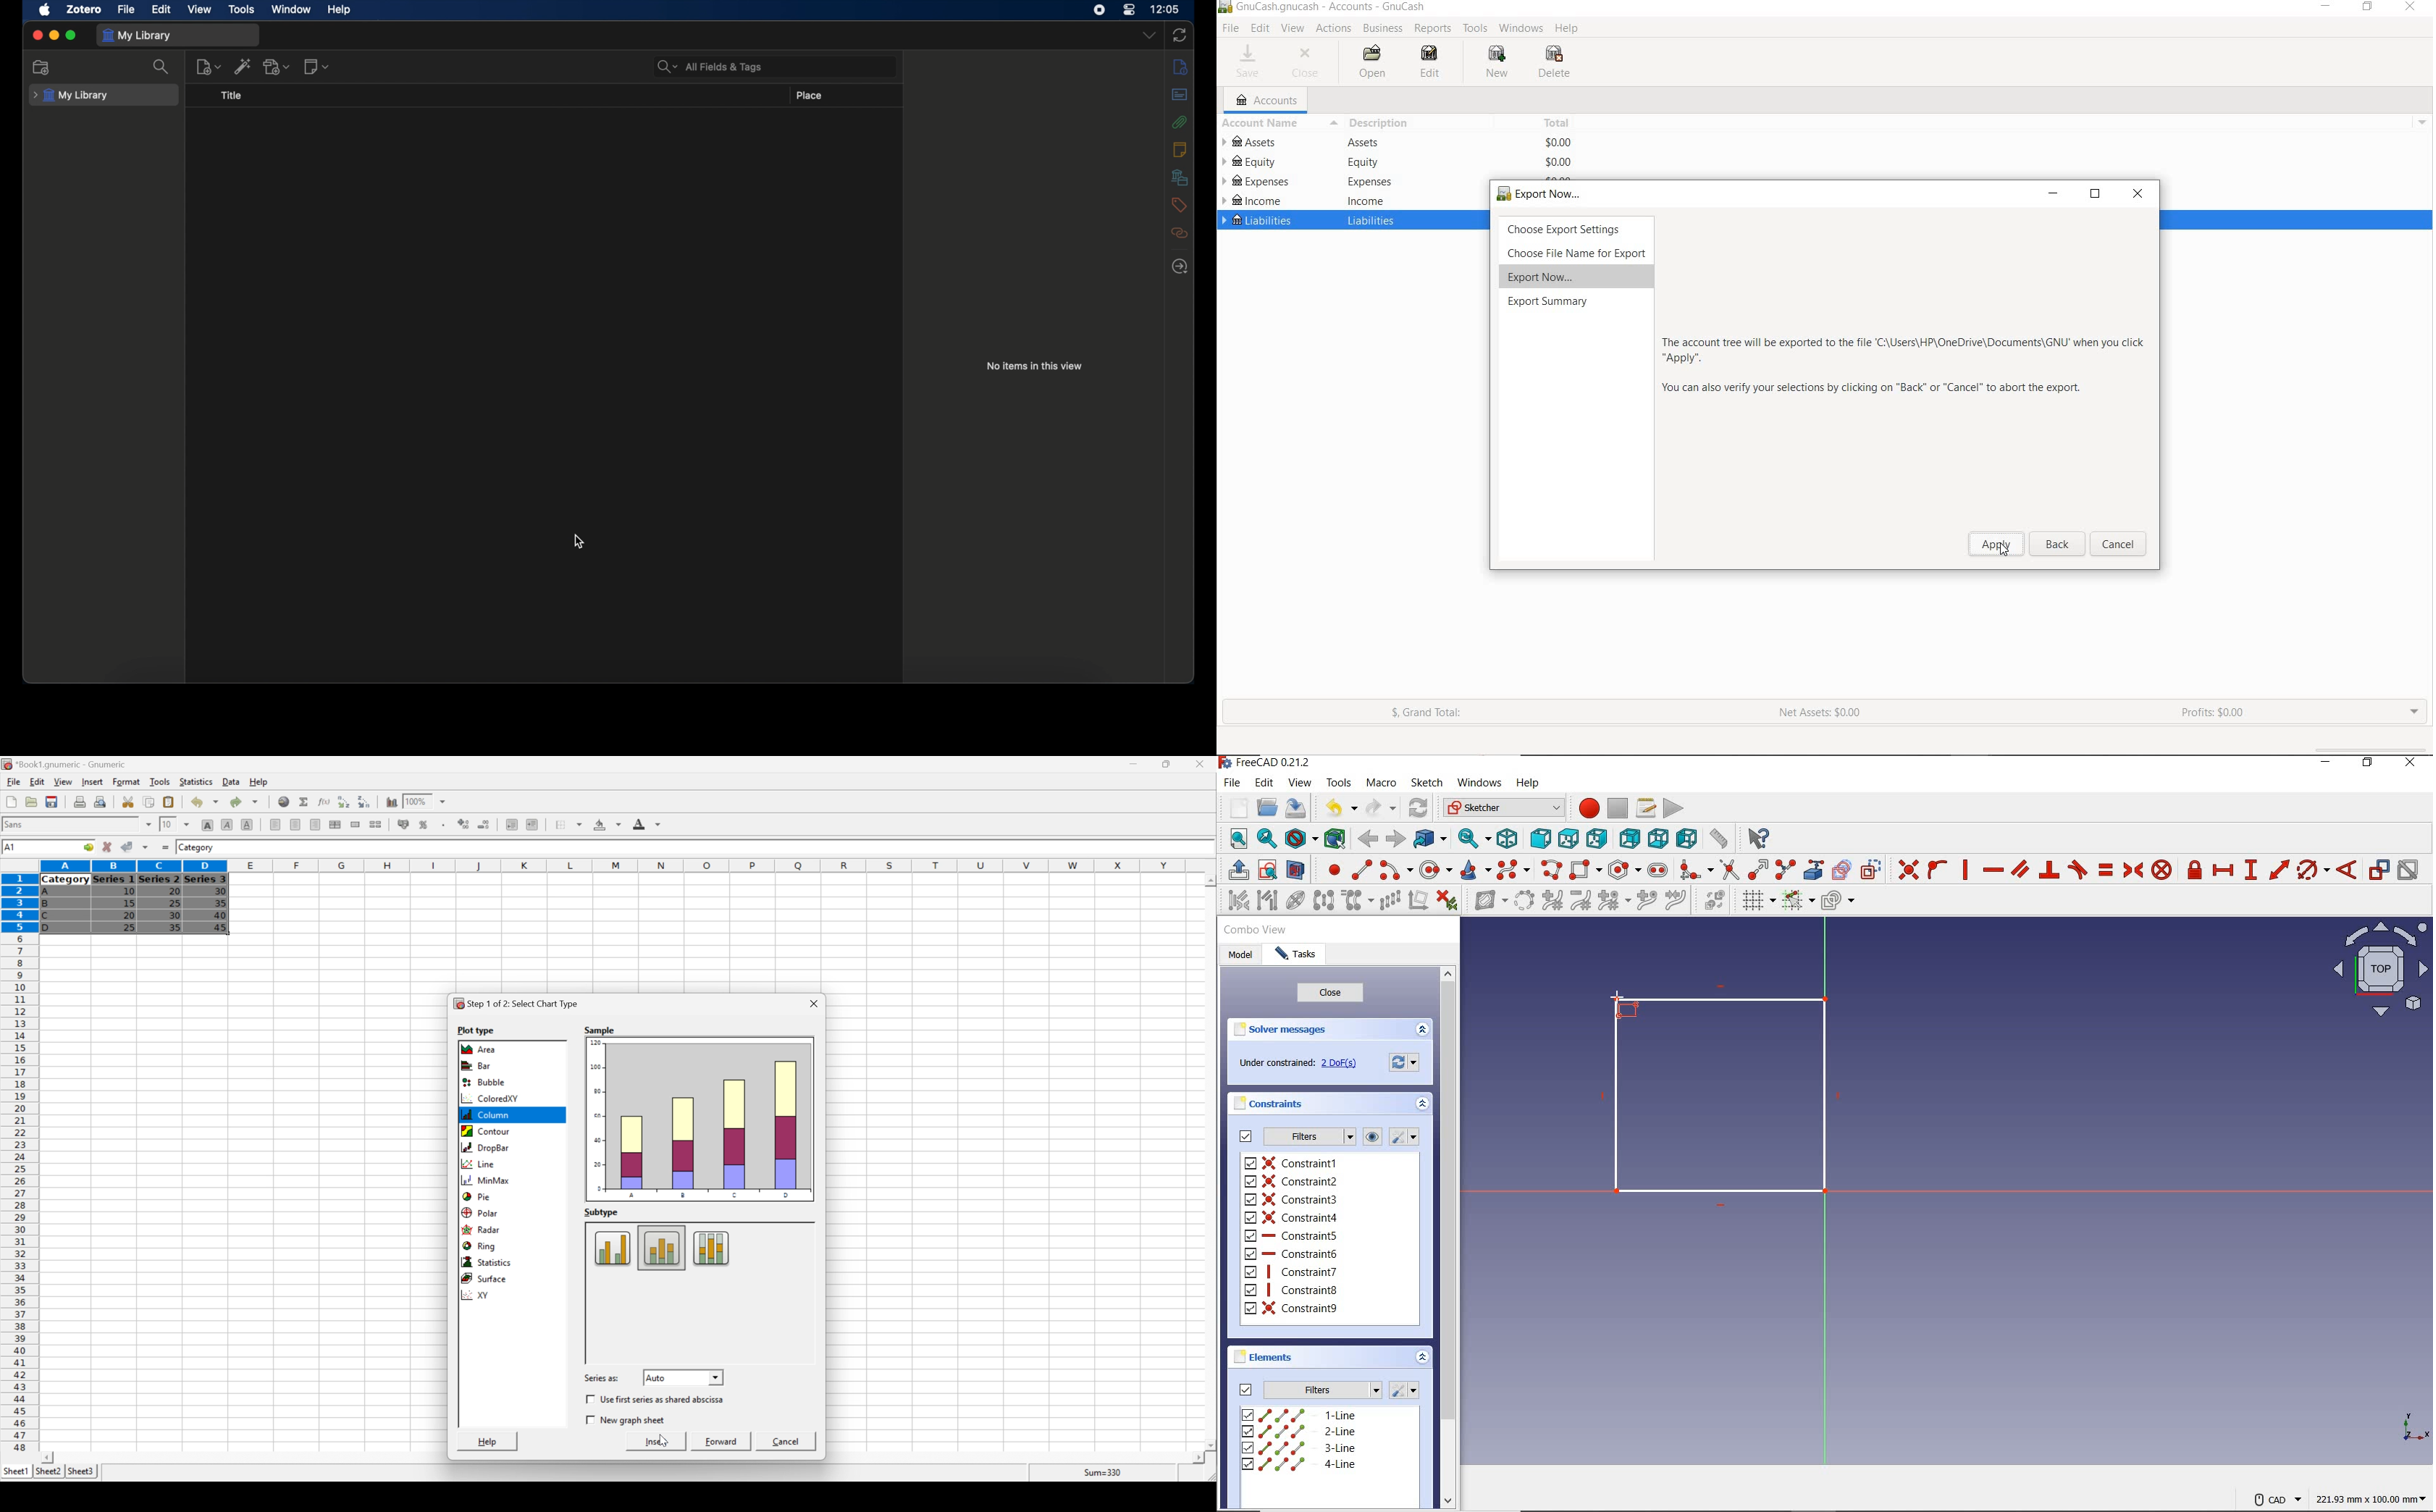  Describe the element at coordinates (1167, 8) in the screenshot. I see `time` at that location.